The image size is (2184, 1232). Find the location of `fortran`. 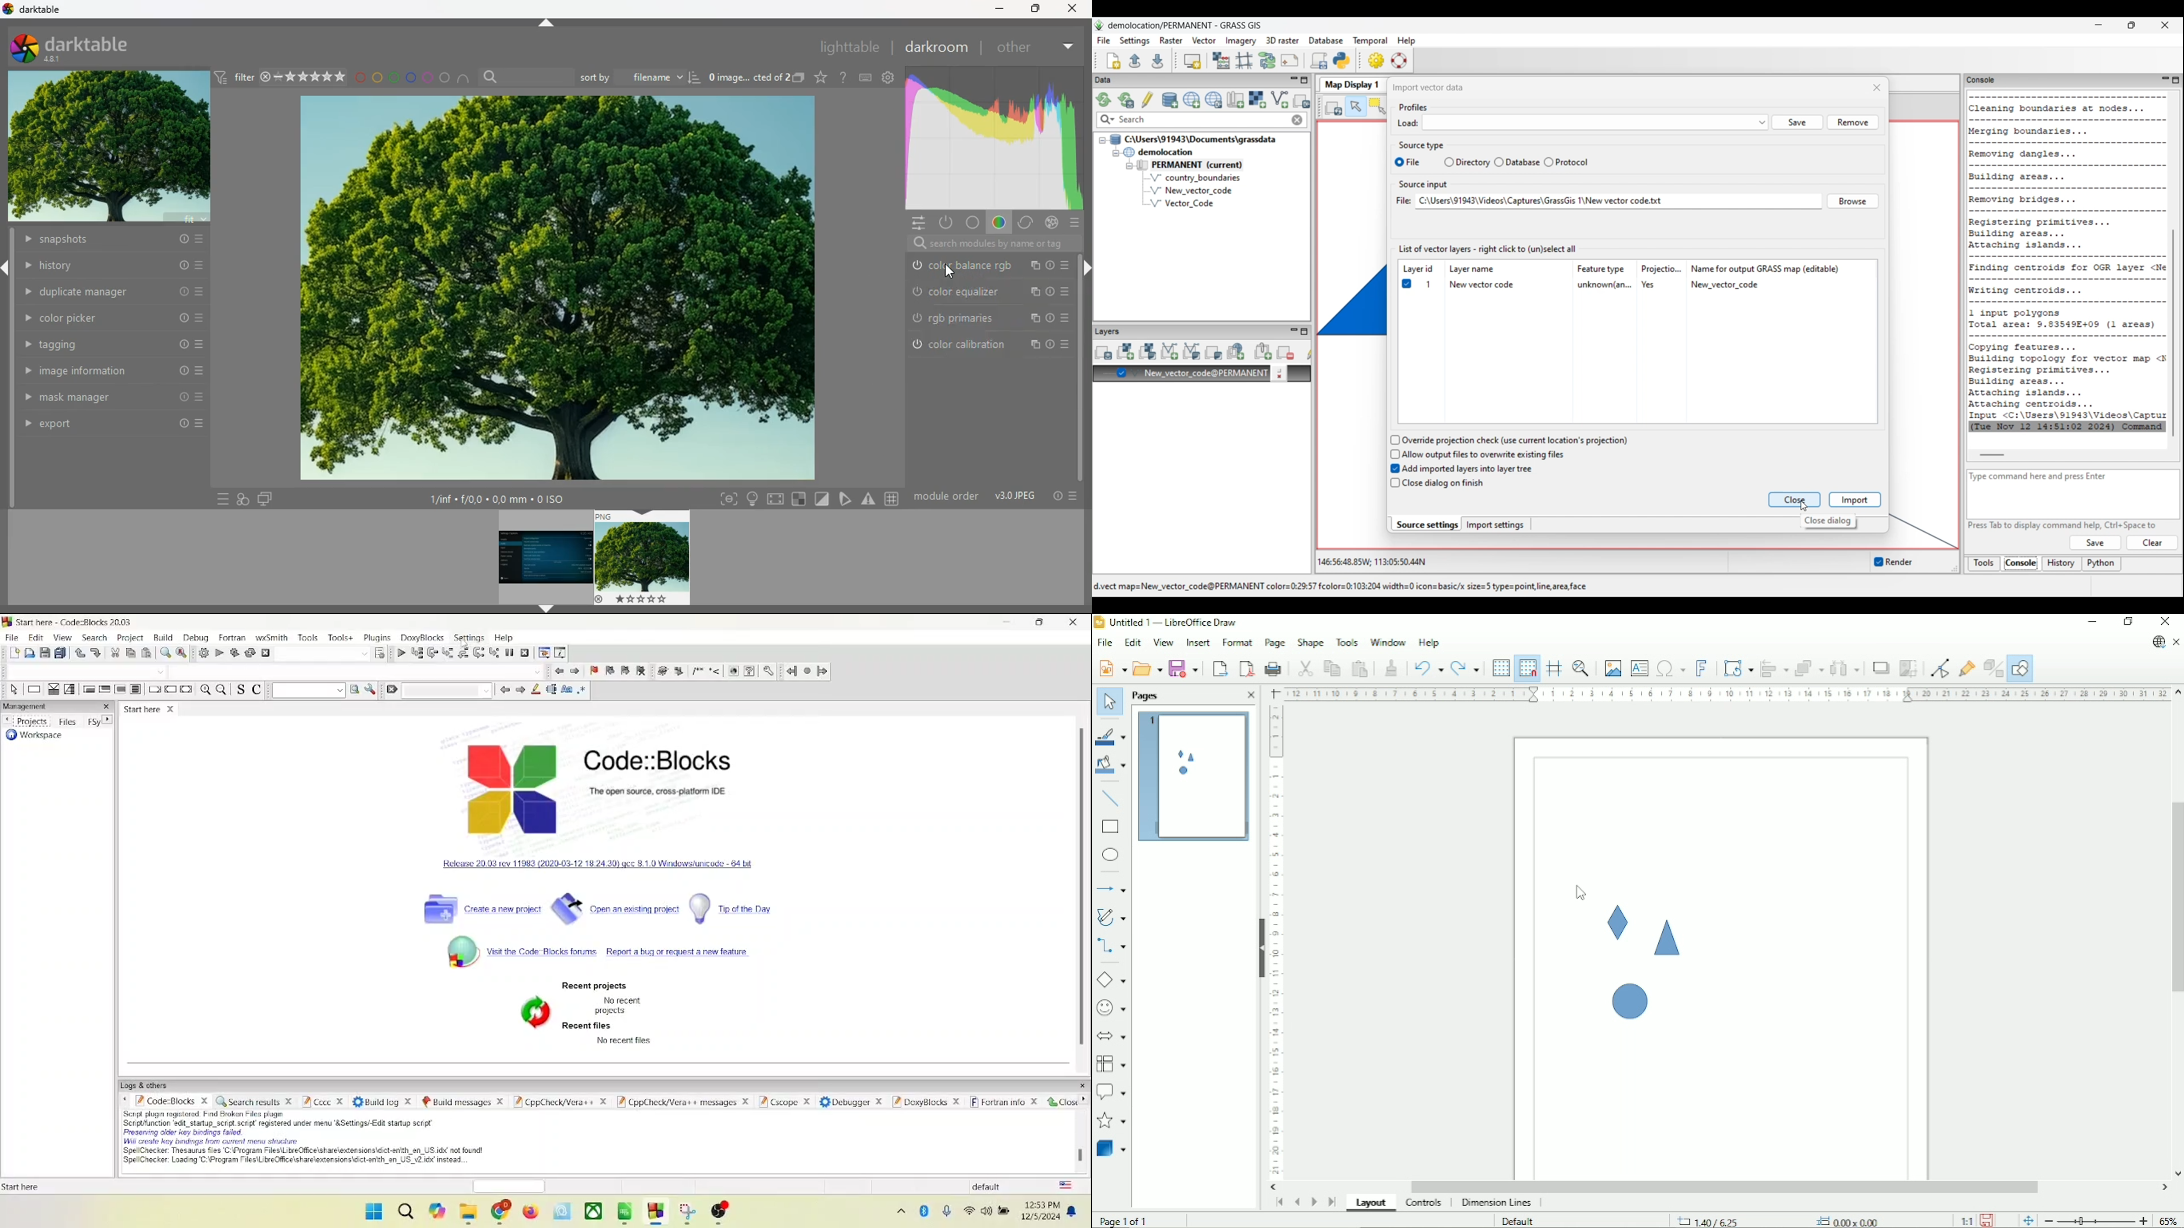

fortran is located at coordinates (231, 638).